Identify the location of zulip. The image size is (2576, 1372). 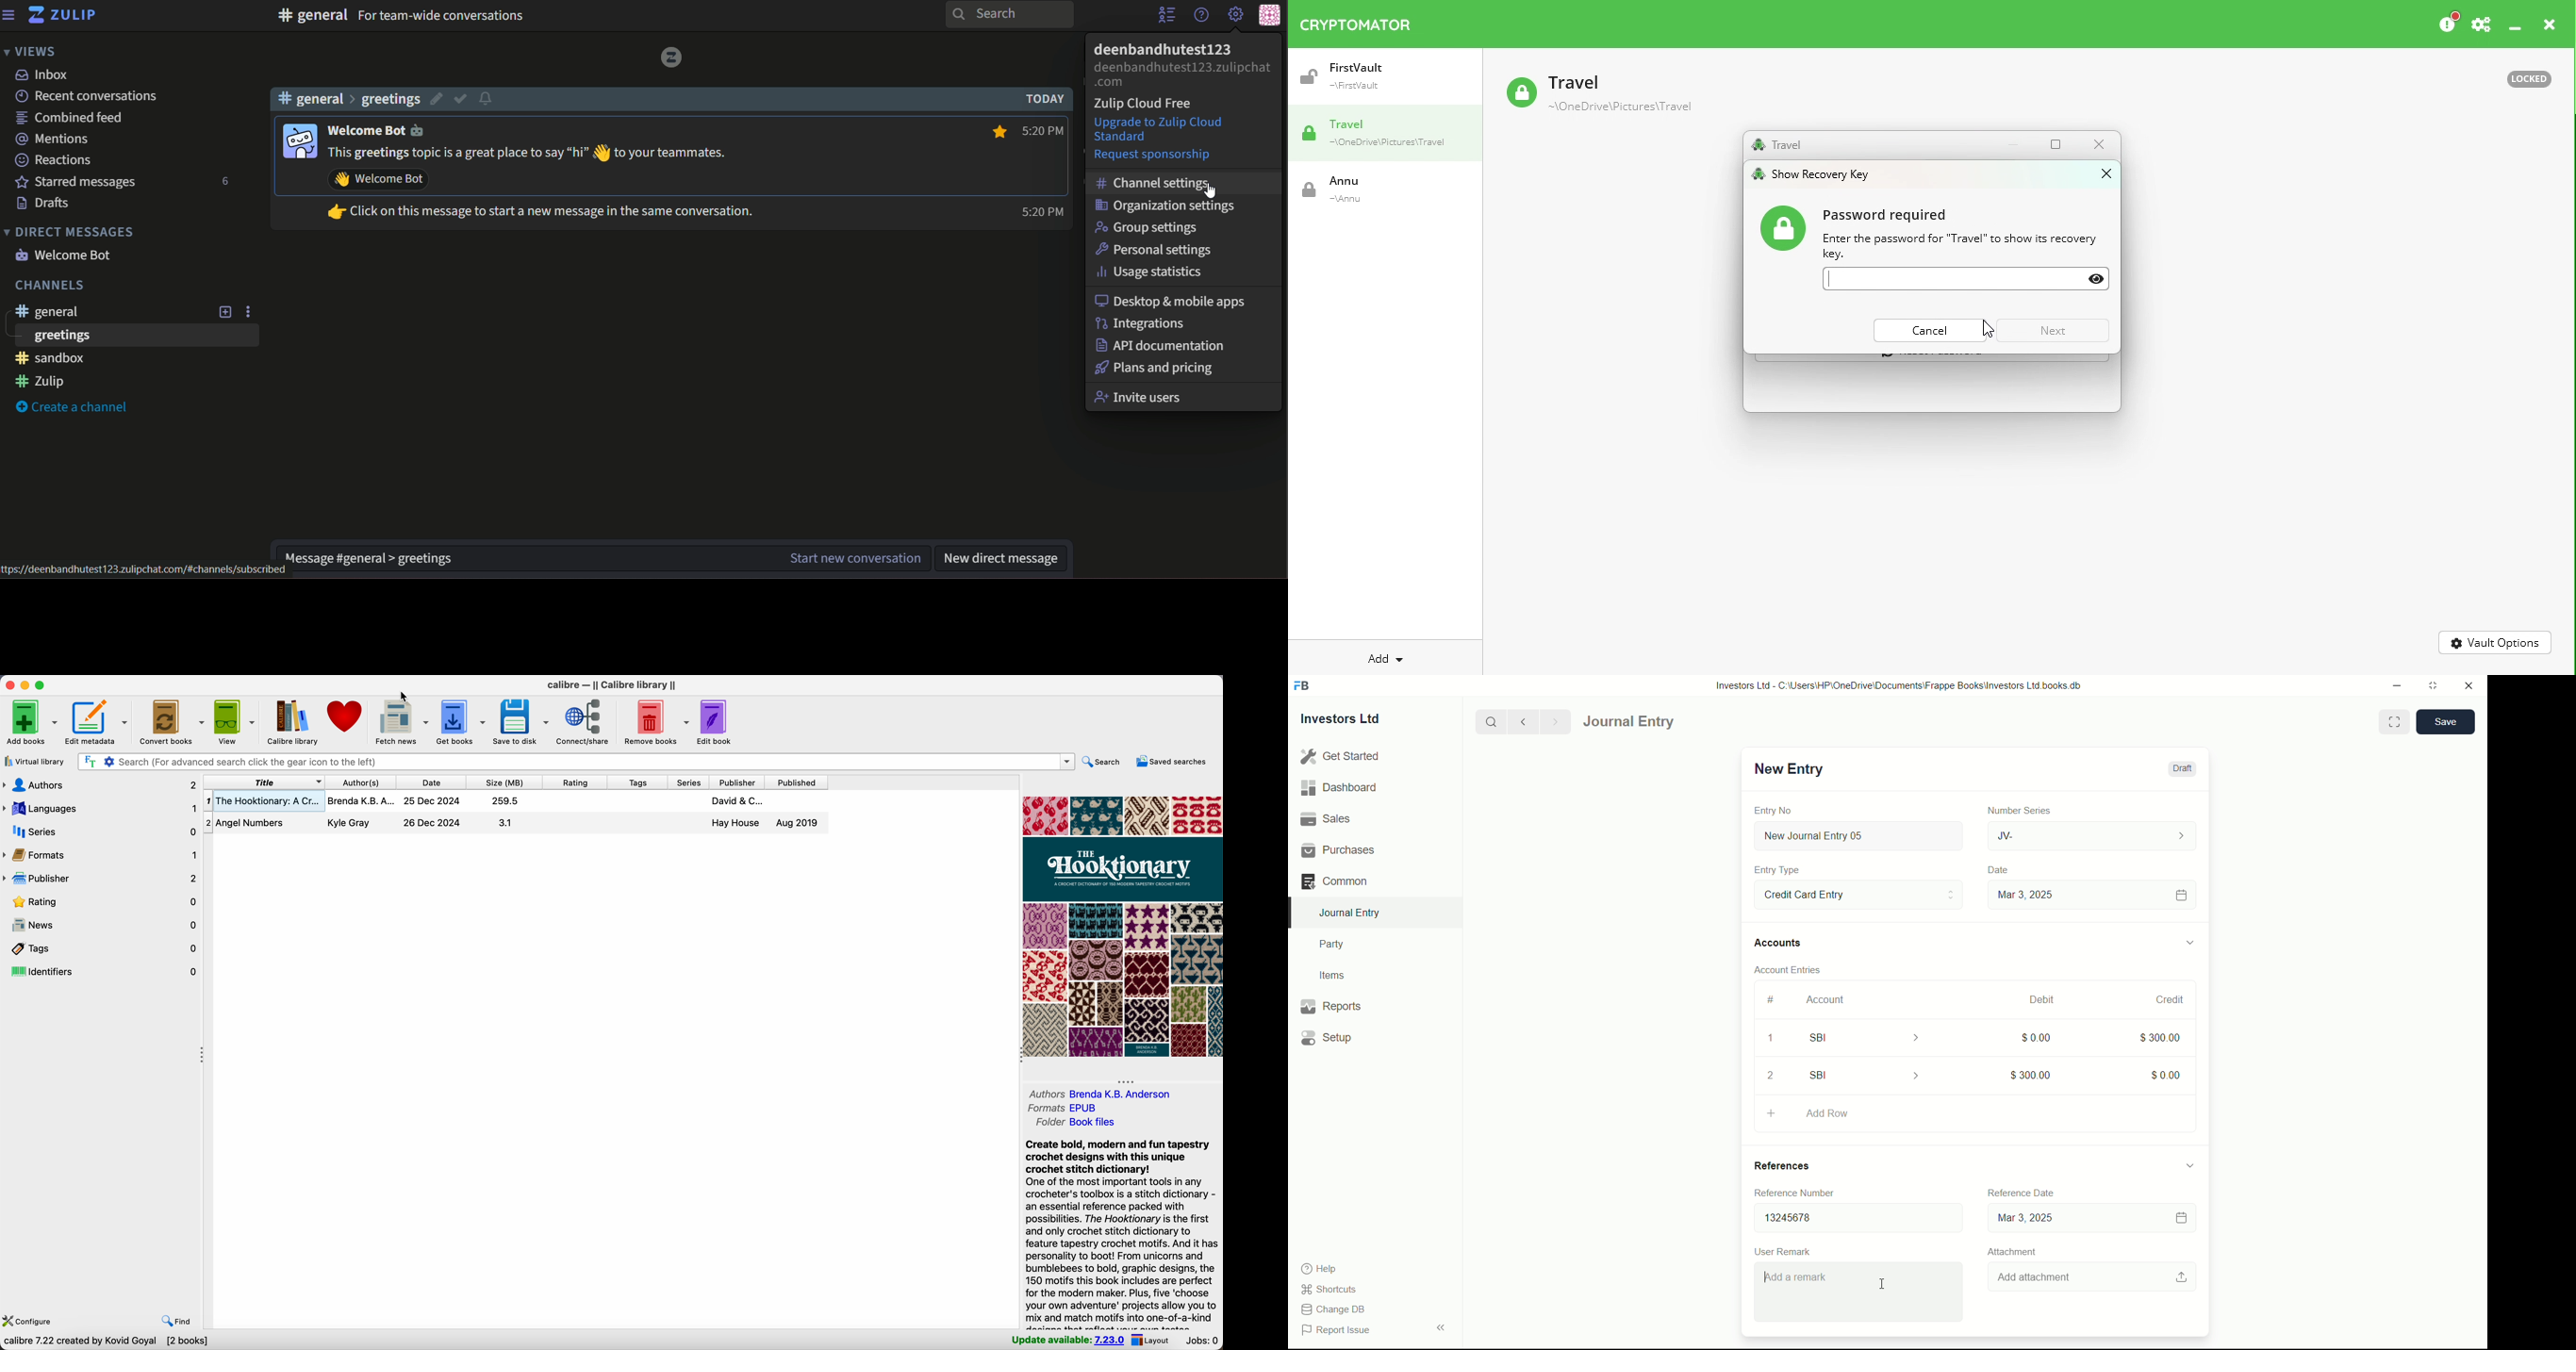
(41, 382).